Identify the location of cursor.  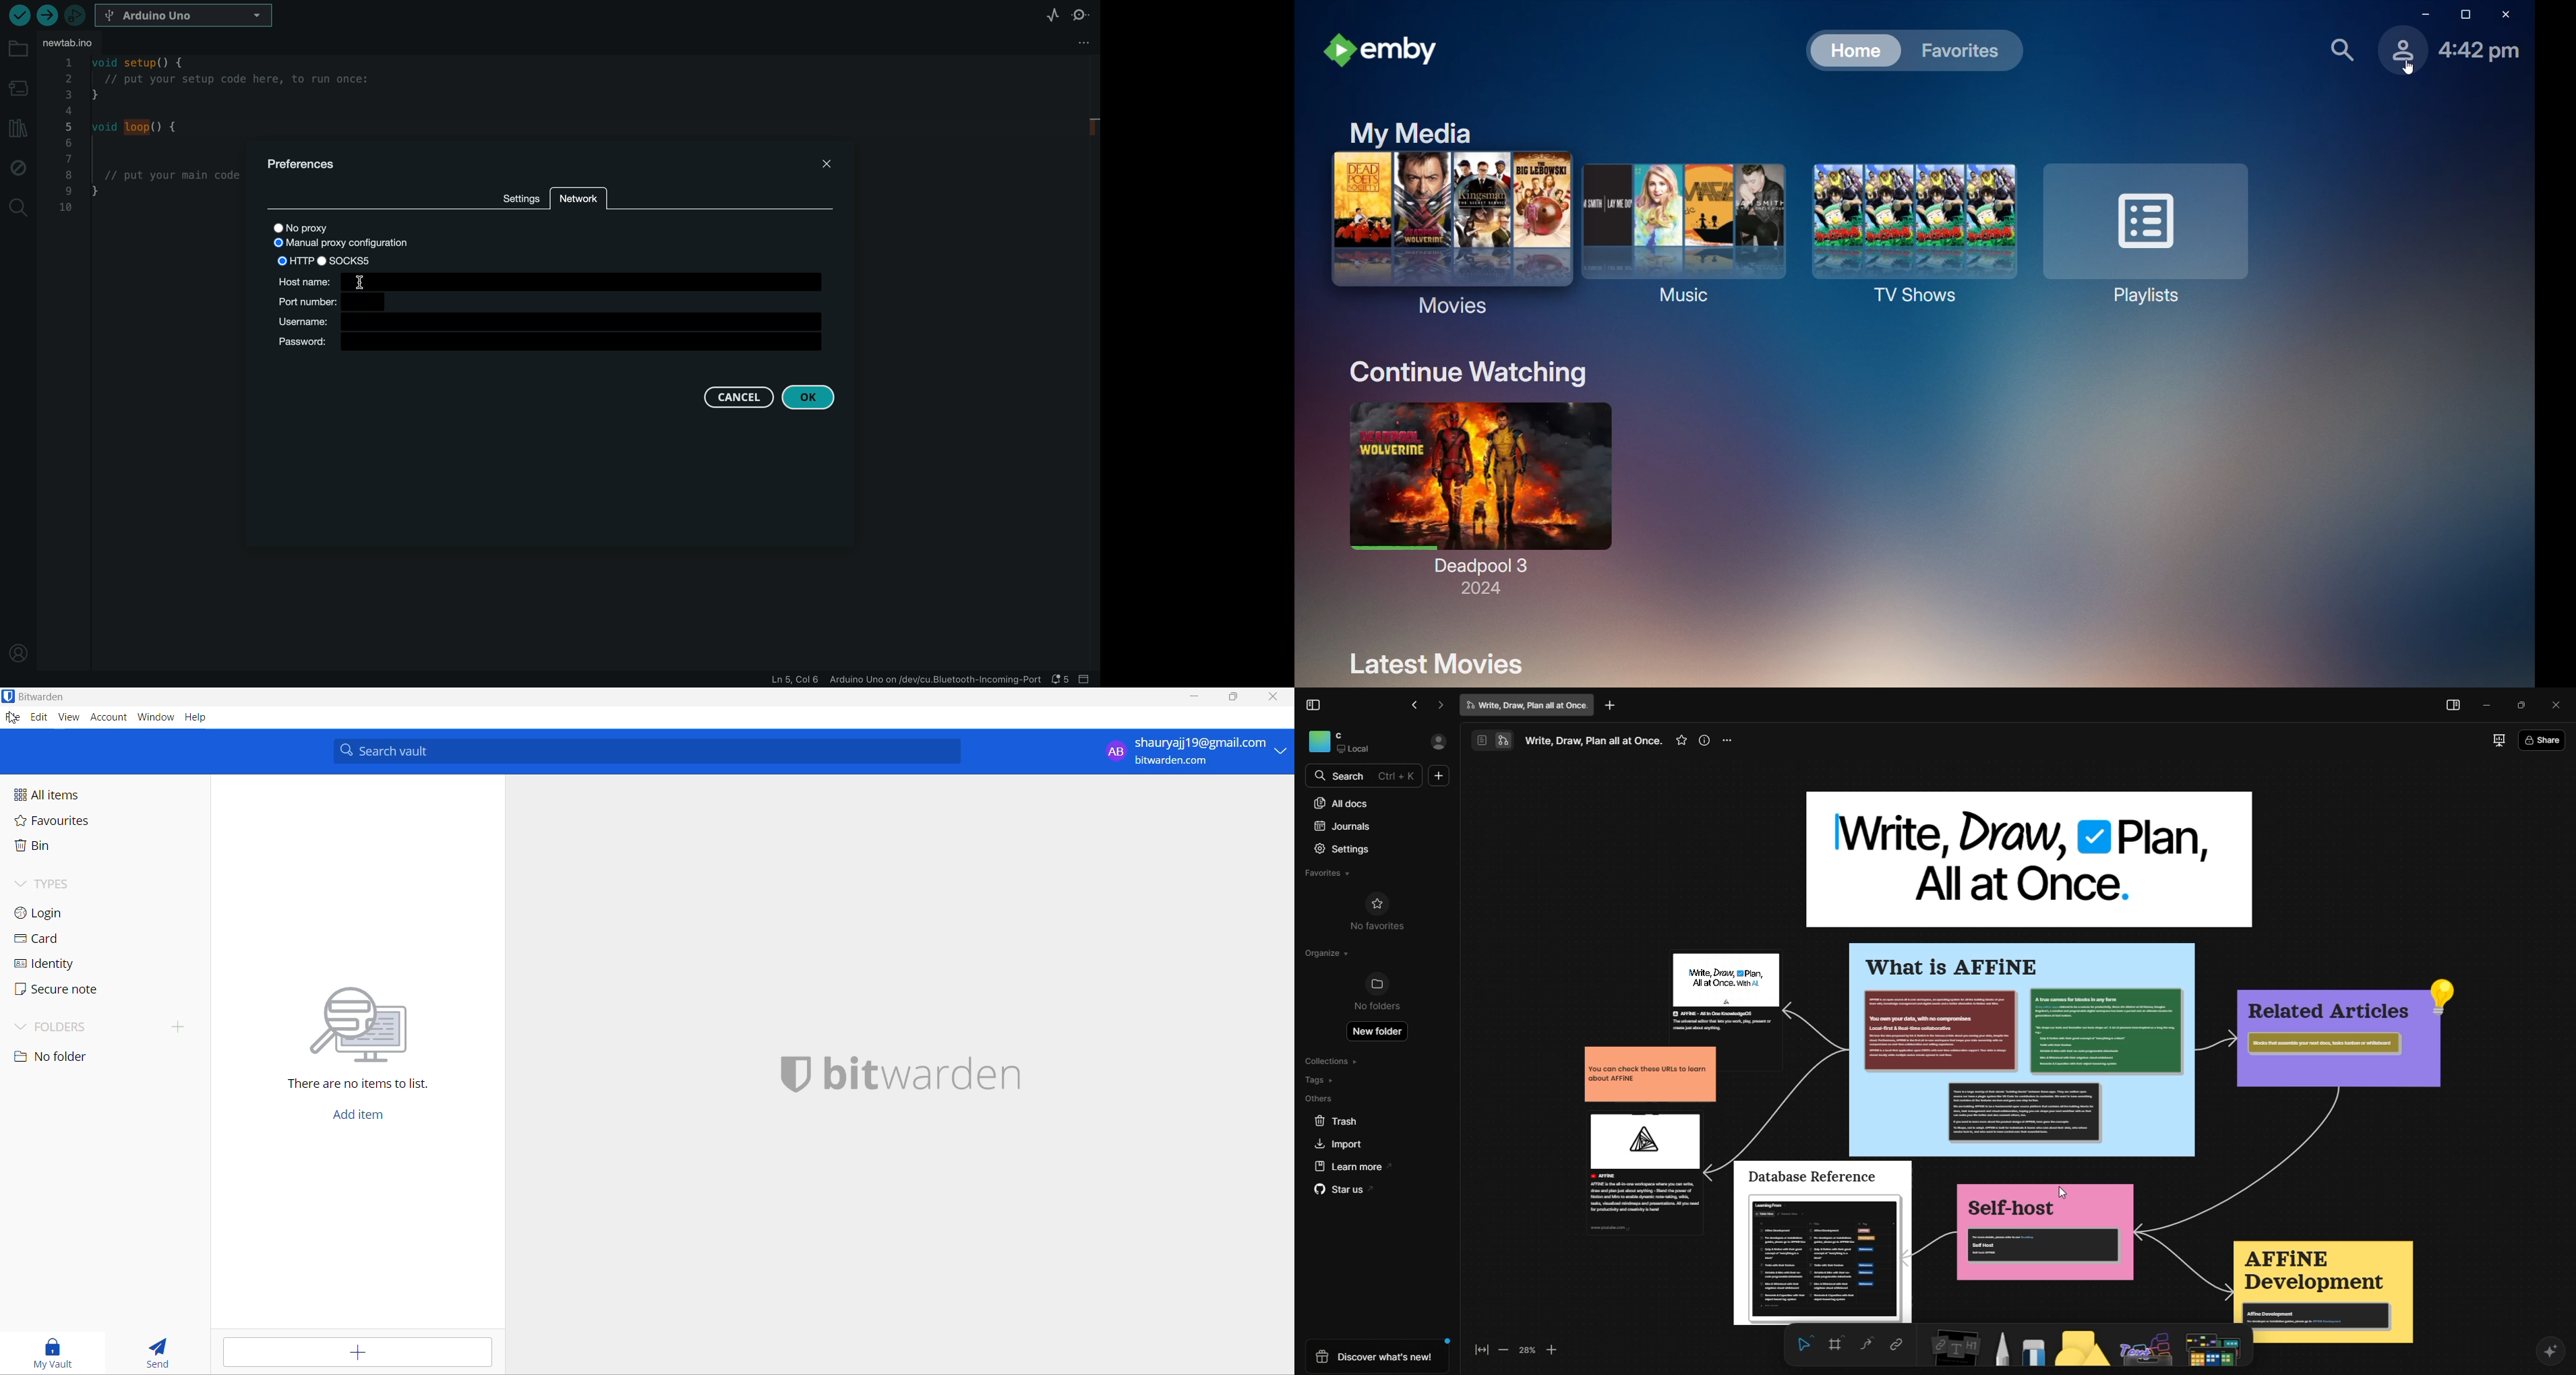
(2414, 72).